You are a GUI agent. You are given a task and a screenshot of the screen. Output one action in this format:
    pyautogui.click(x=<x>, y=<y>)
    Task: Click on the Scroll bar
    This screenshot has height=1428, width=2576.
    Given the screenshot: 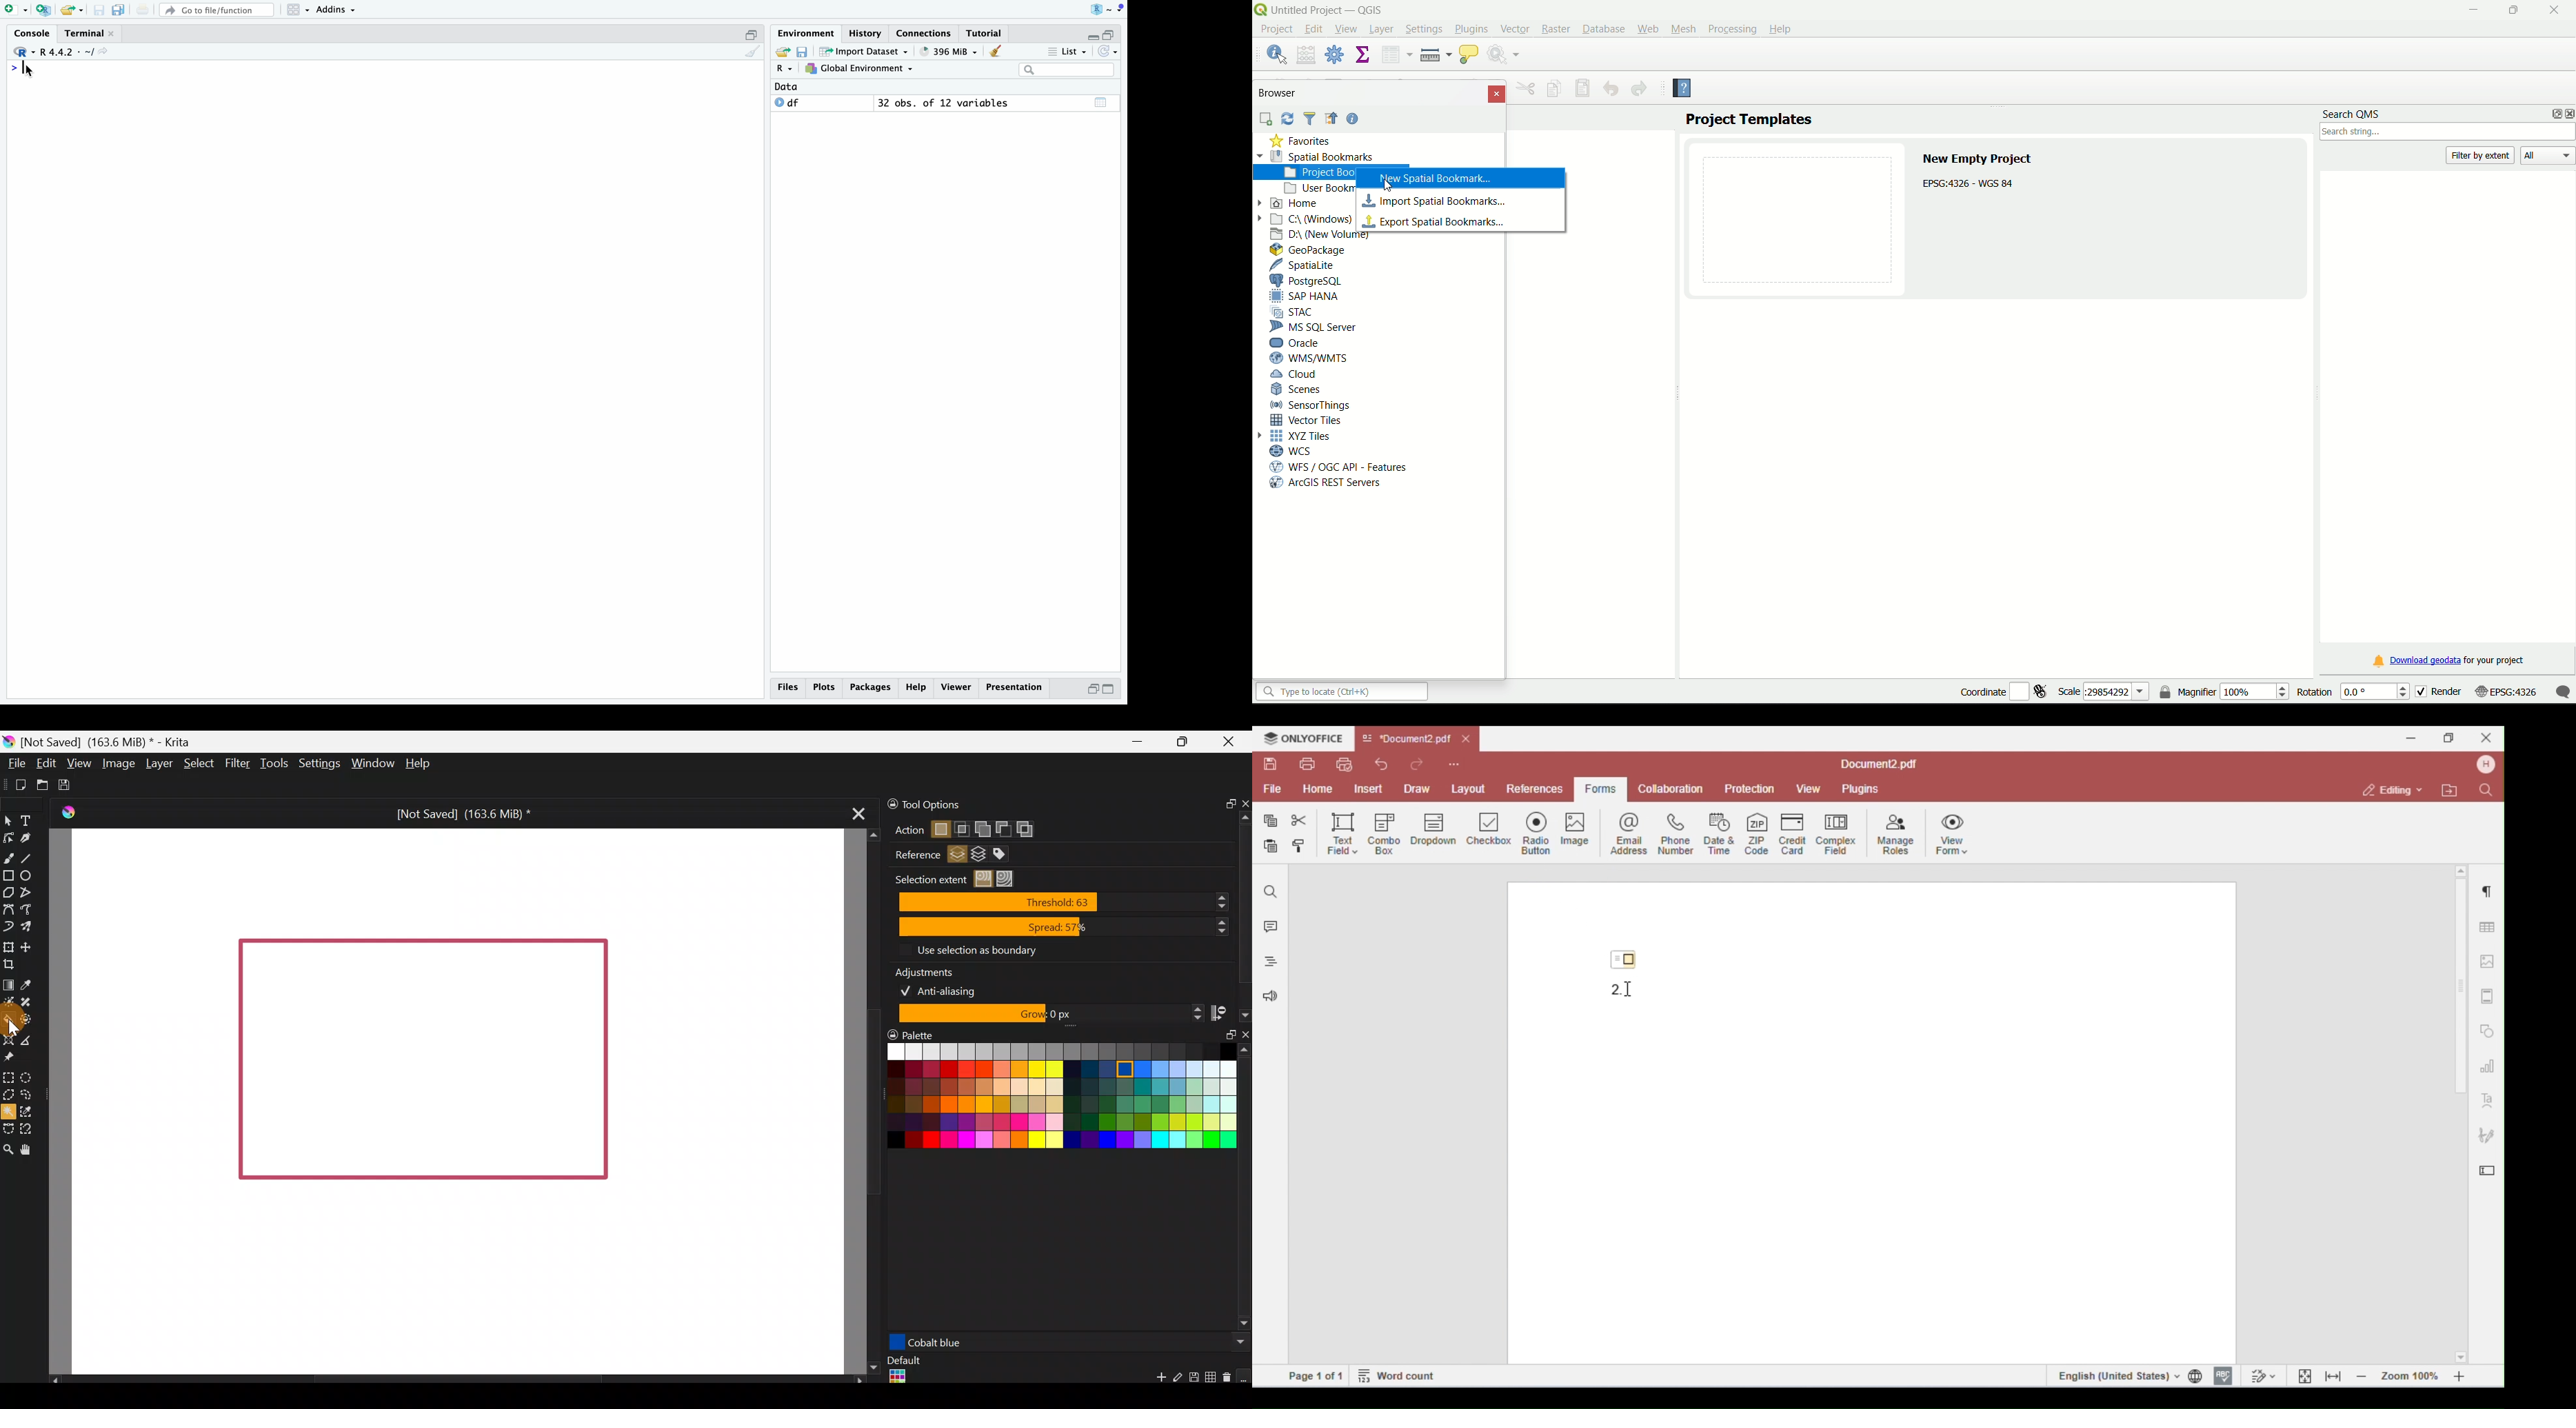 What is the action you would take?
    pyautogui.click(x=450, y=1379)
    